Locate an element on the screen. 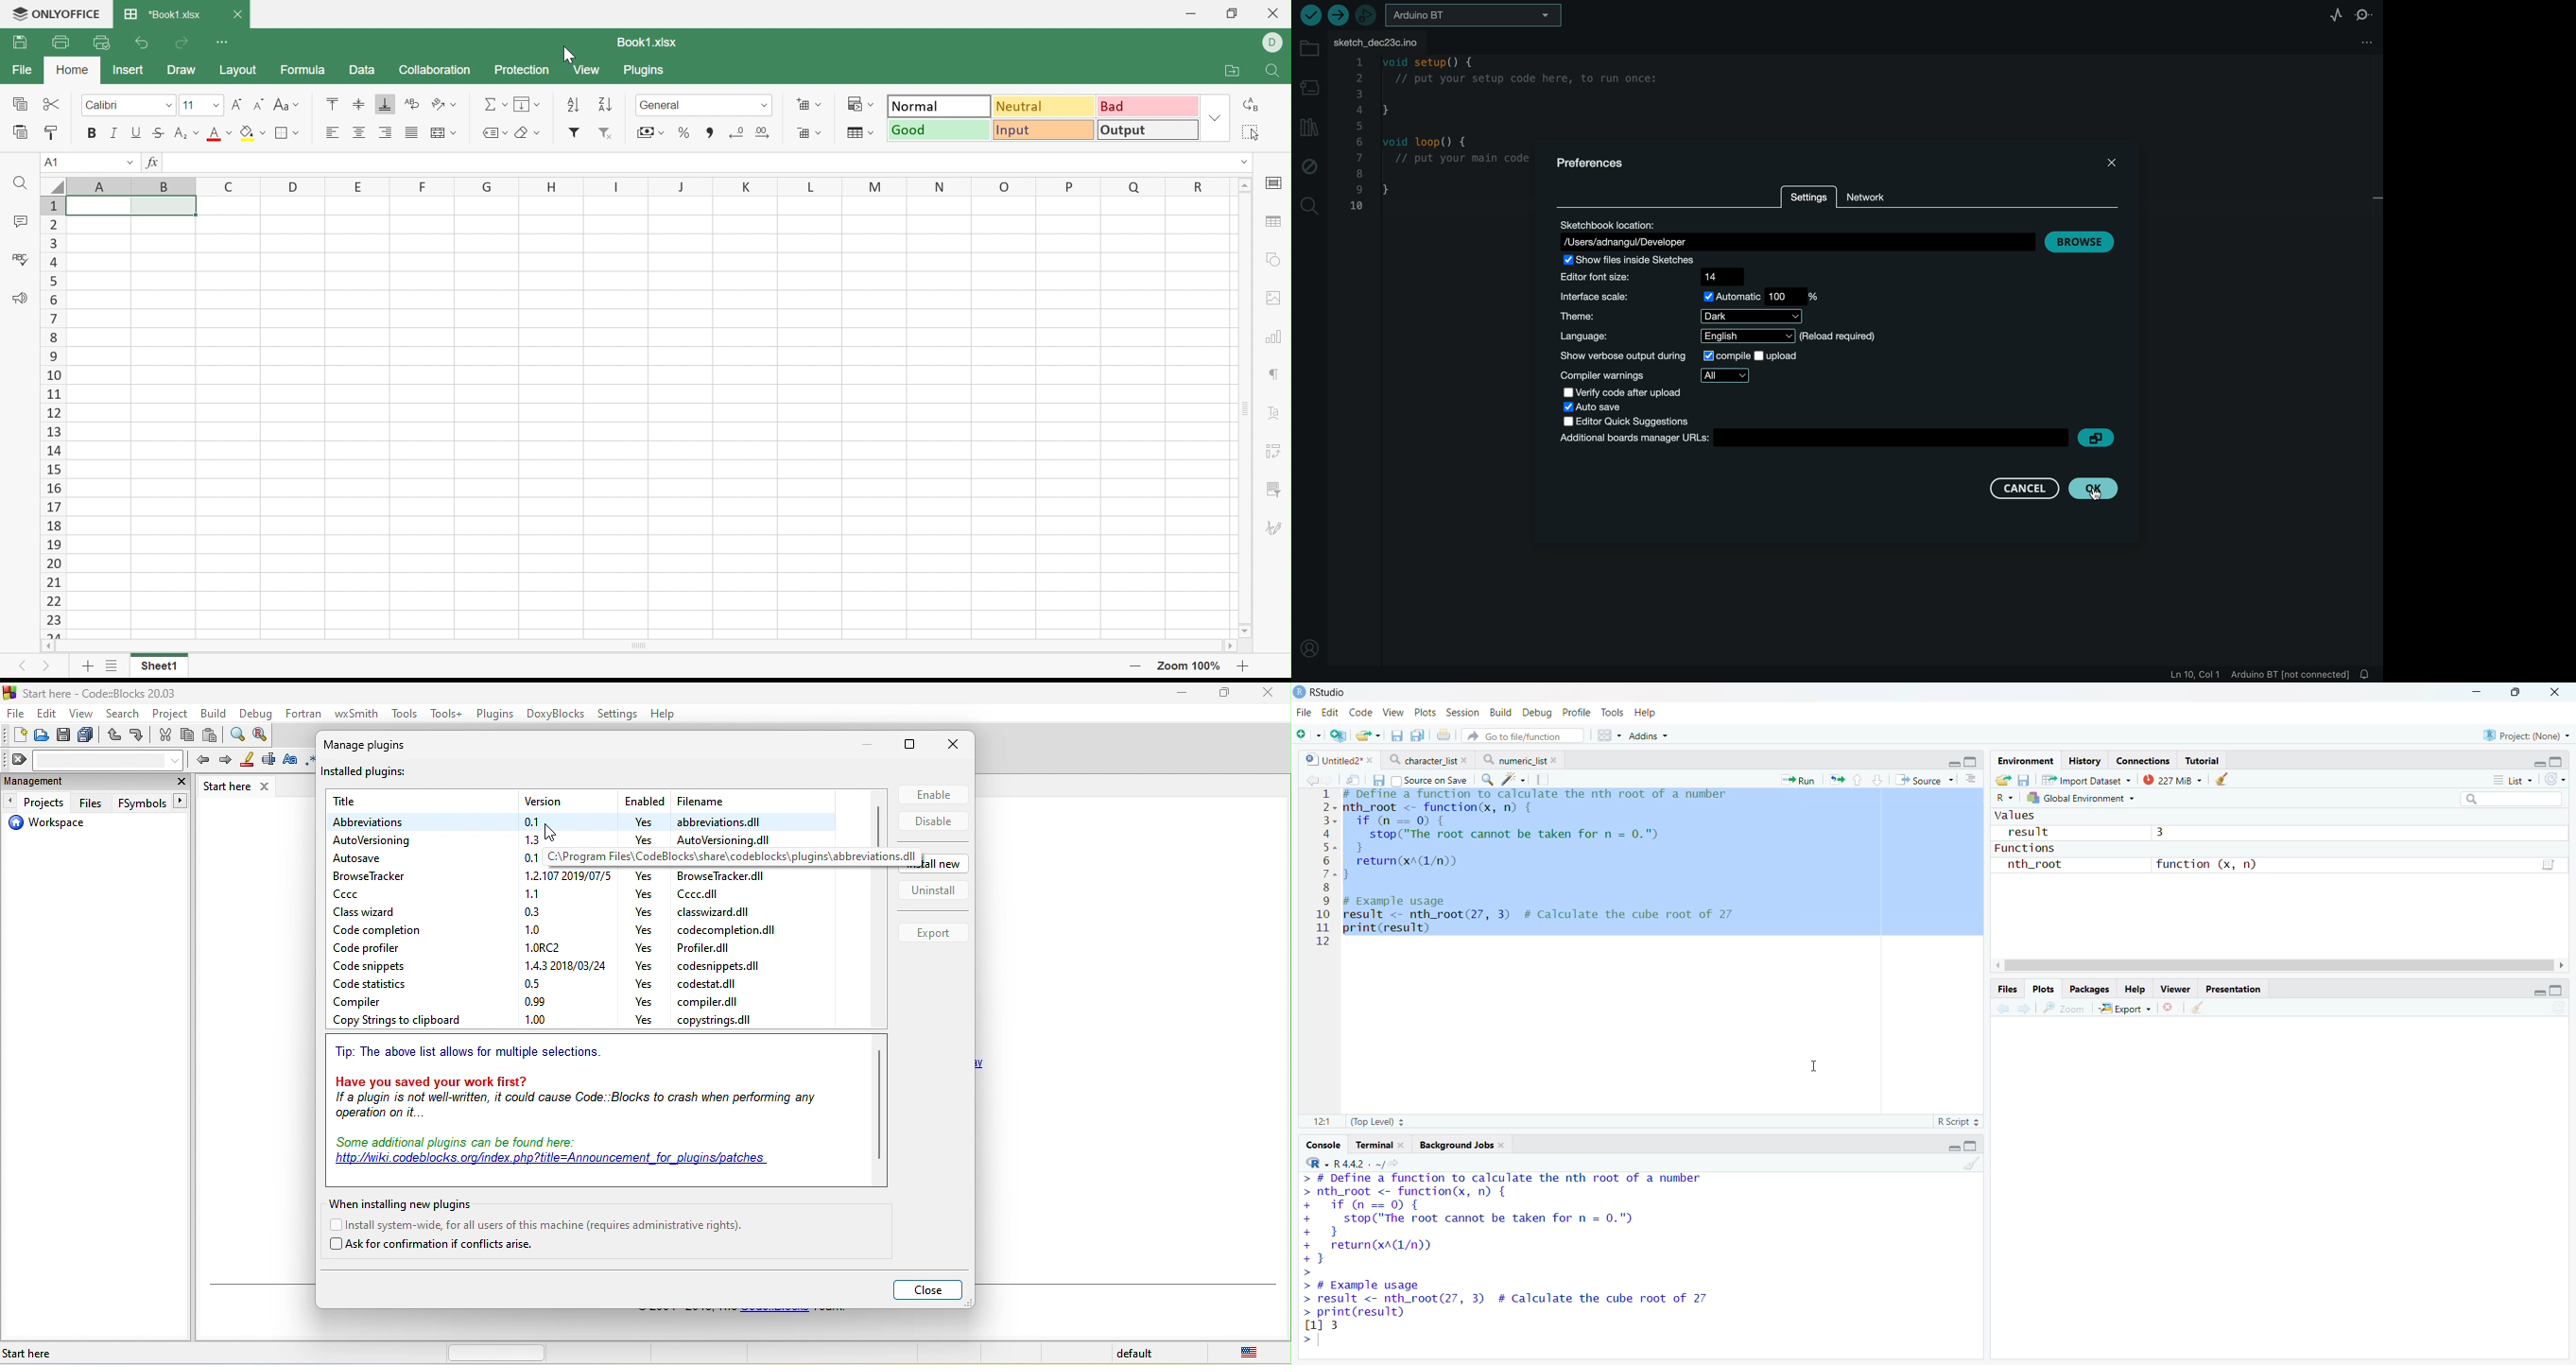  Redo is located at coordinates (181, 44).